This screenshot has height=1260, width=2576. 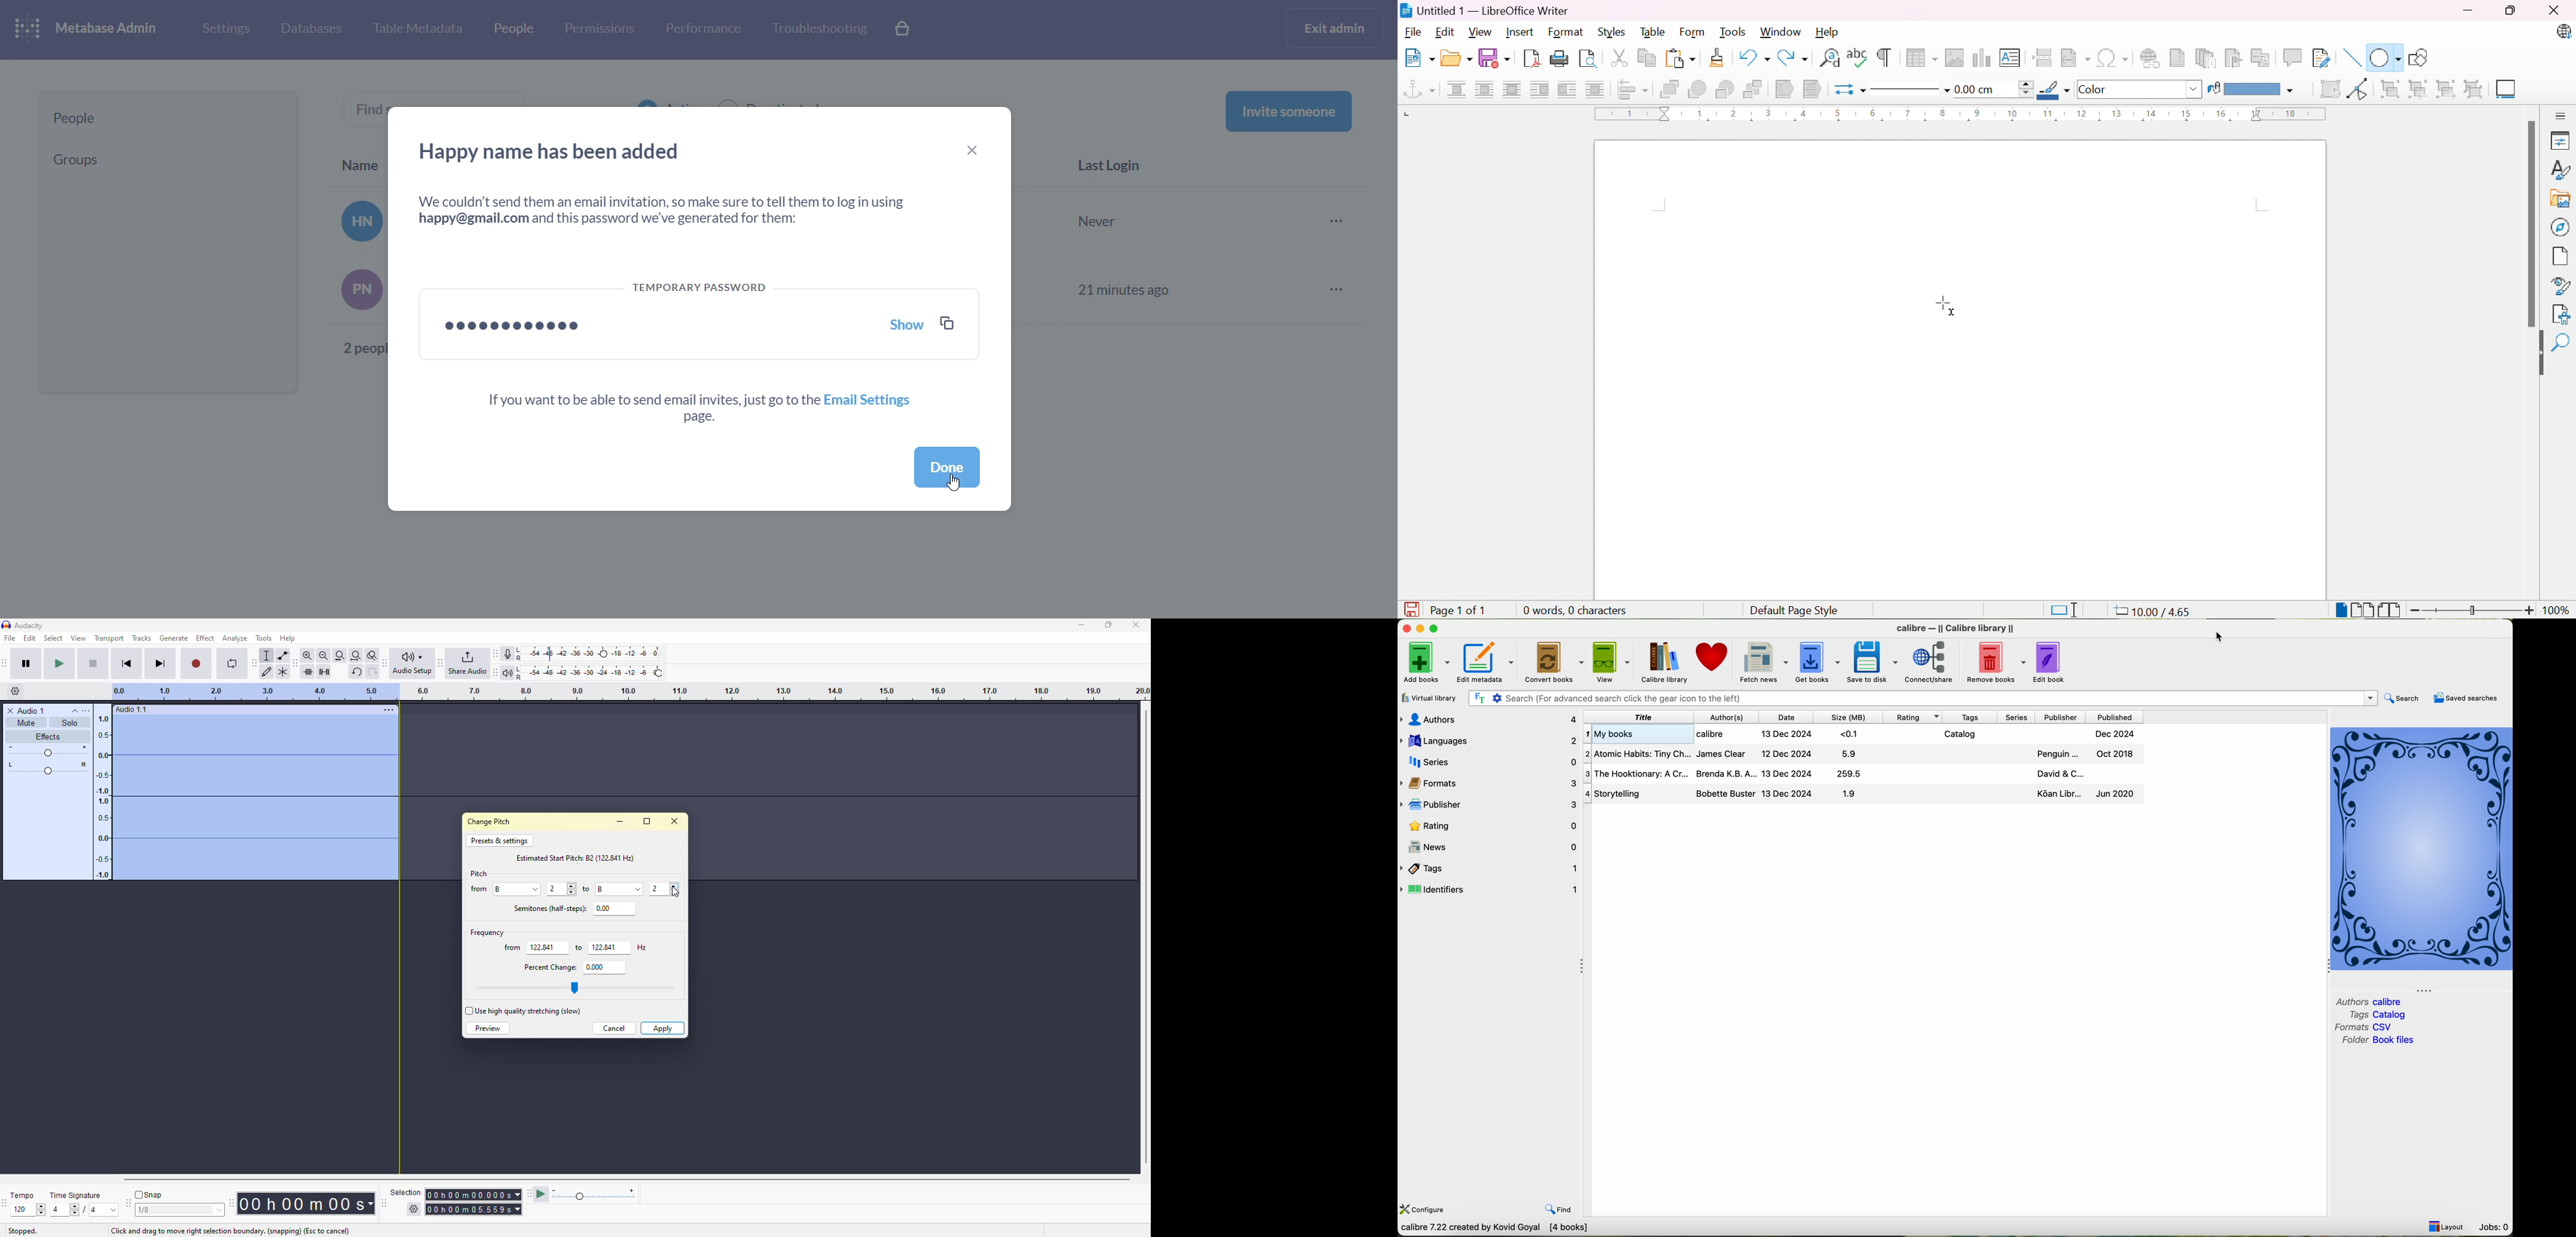 I want to click on Jobs: 0, so click(x=2493, y=1226).